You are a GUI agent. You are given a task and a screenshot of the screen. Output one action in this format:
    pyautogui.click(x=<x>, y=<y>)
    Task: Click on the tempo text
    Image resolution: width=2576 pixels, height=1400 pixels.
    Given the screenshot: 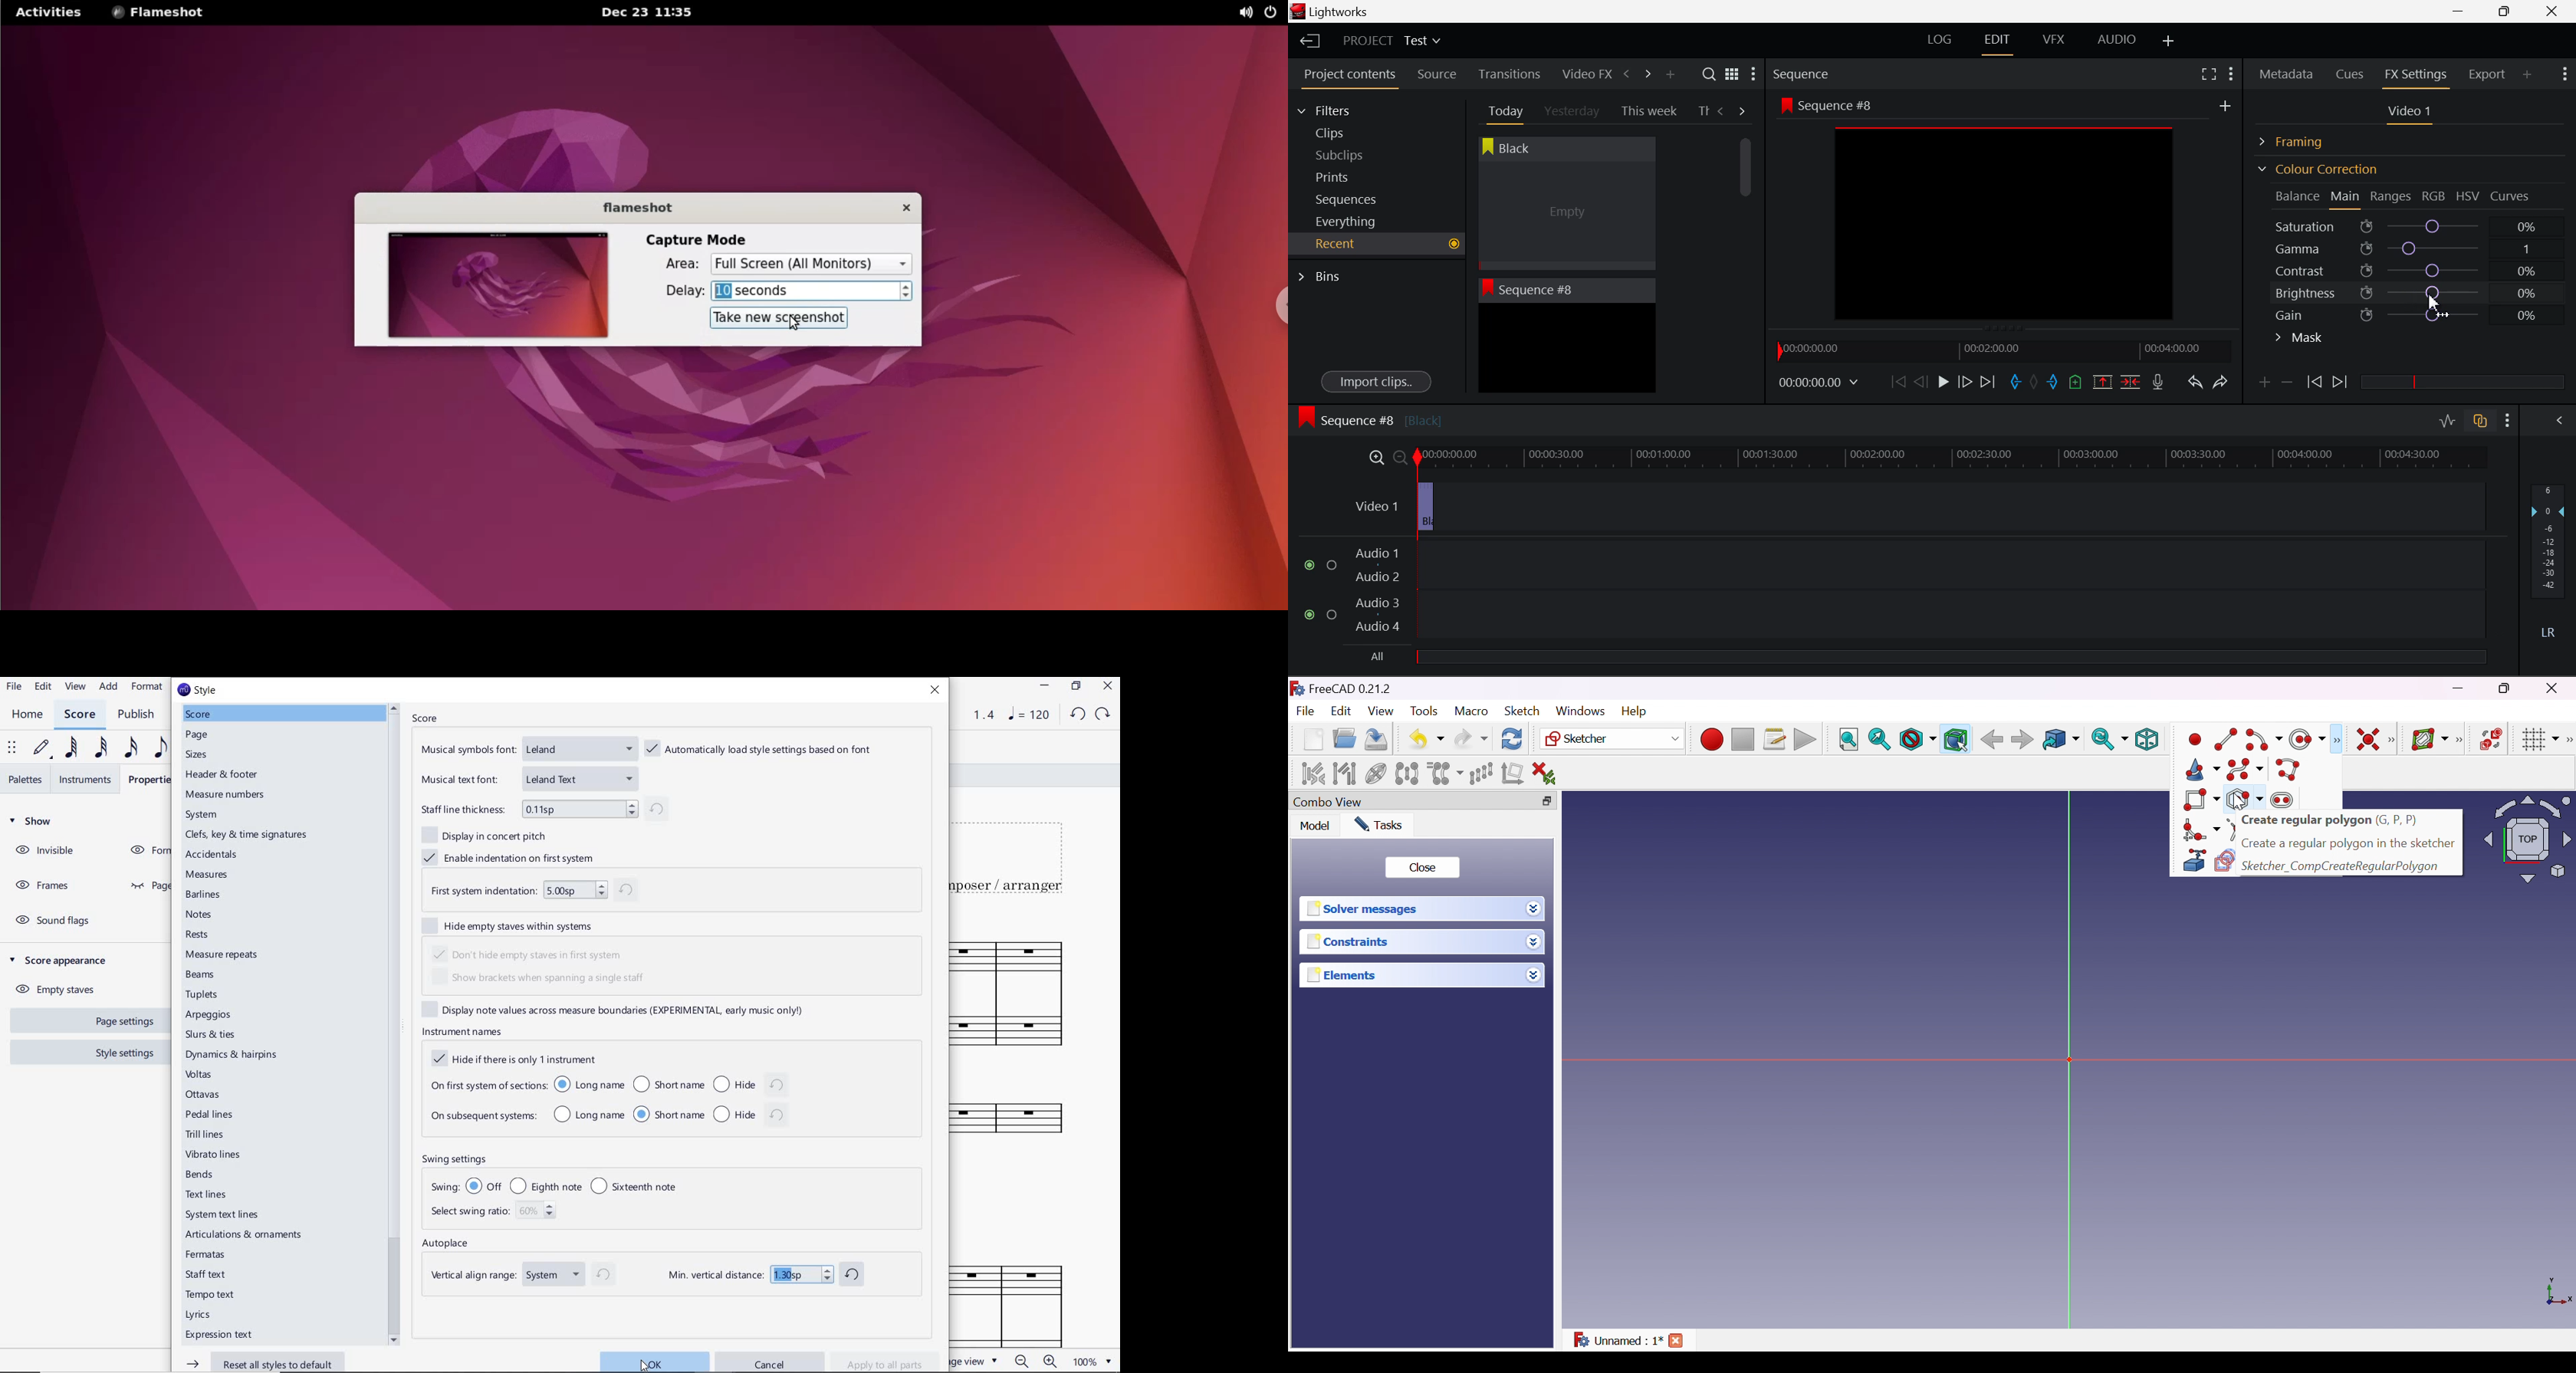 What is the action you would take?
    pyautogui.click(x=209, y=1295)
    